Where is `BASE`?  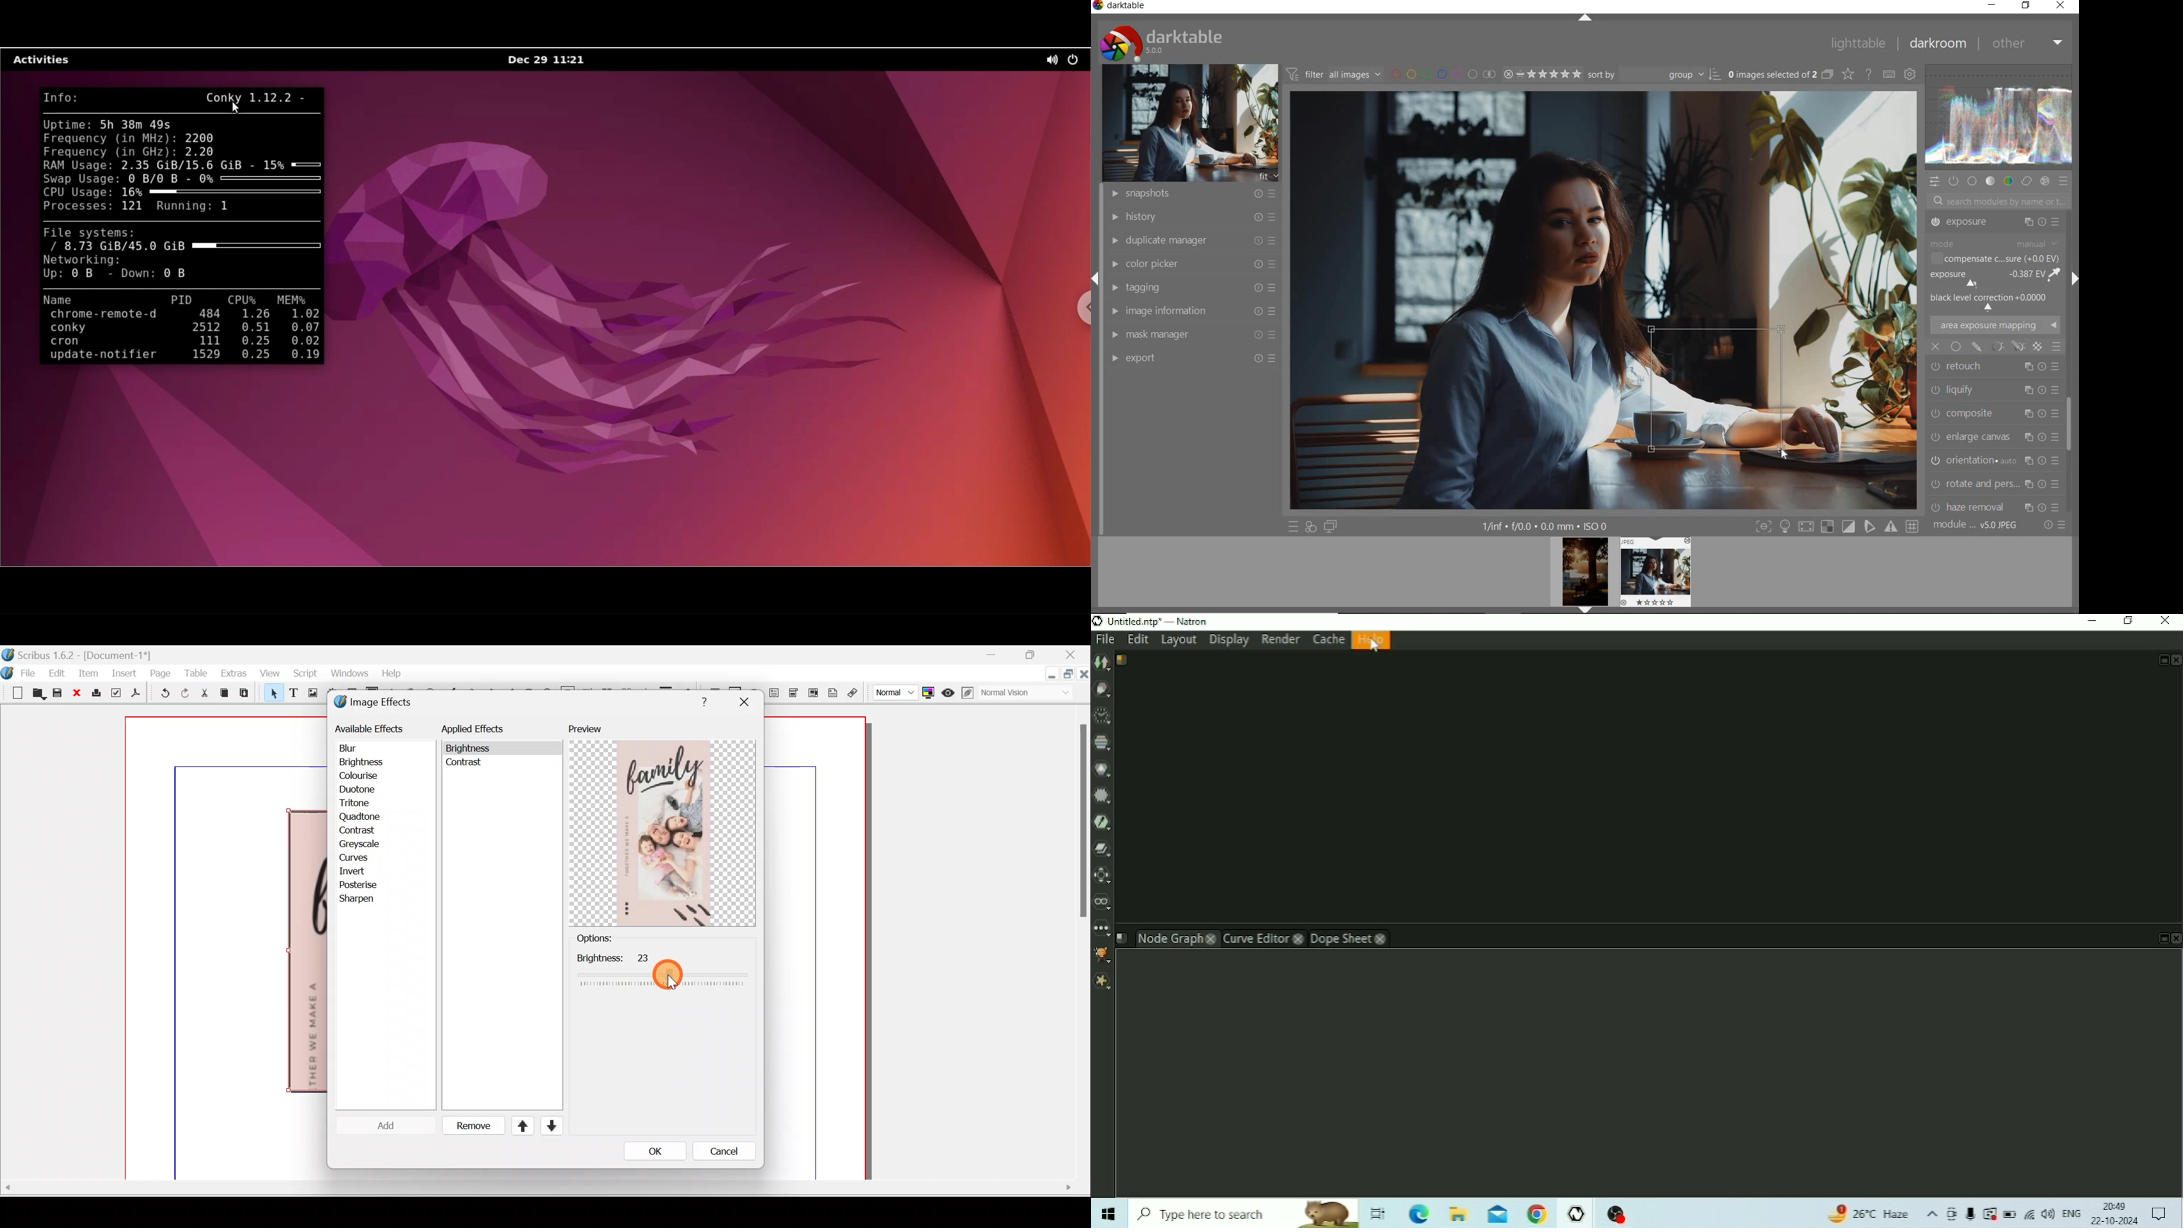 BASE is located at coordinates (1972, 182).